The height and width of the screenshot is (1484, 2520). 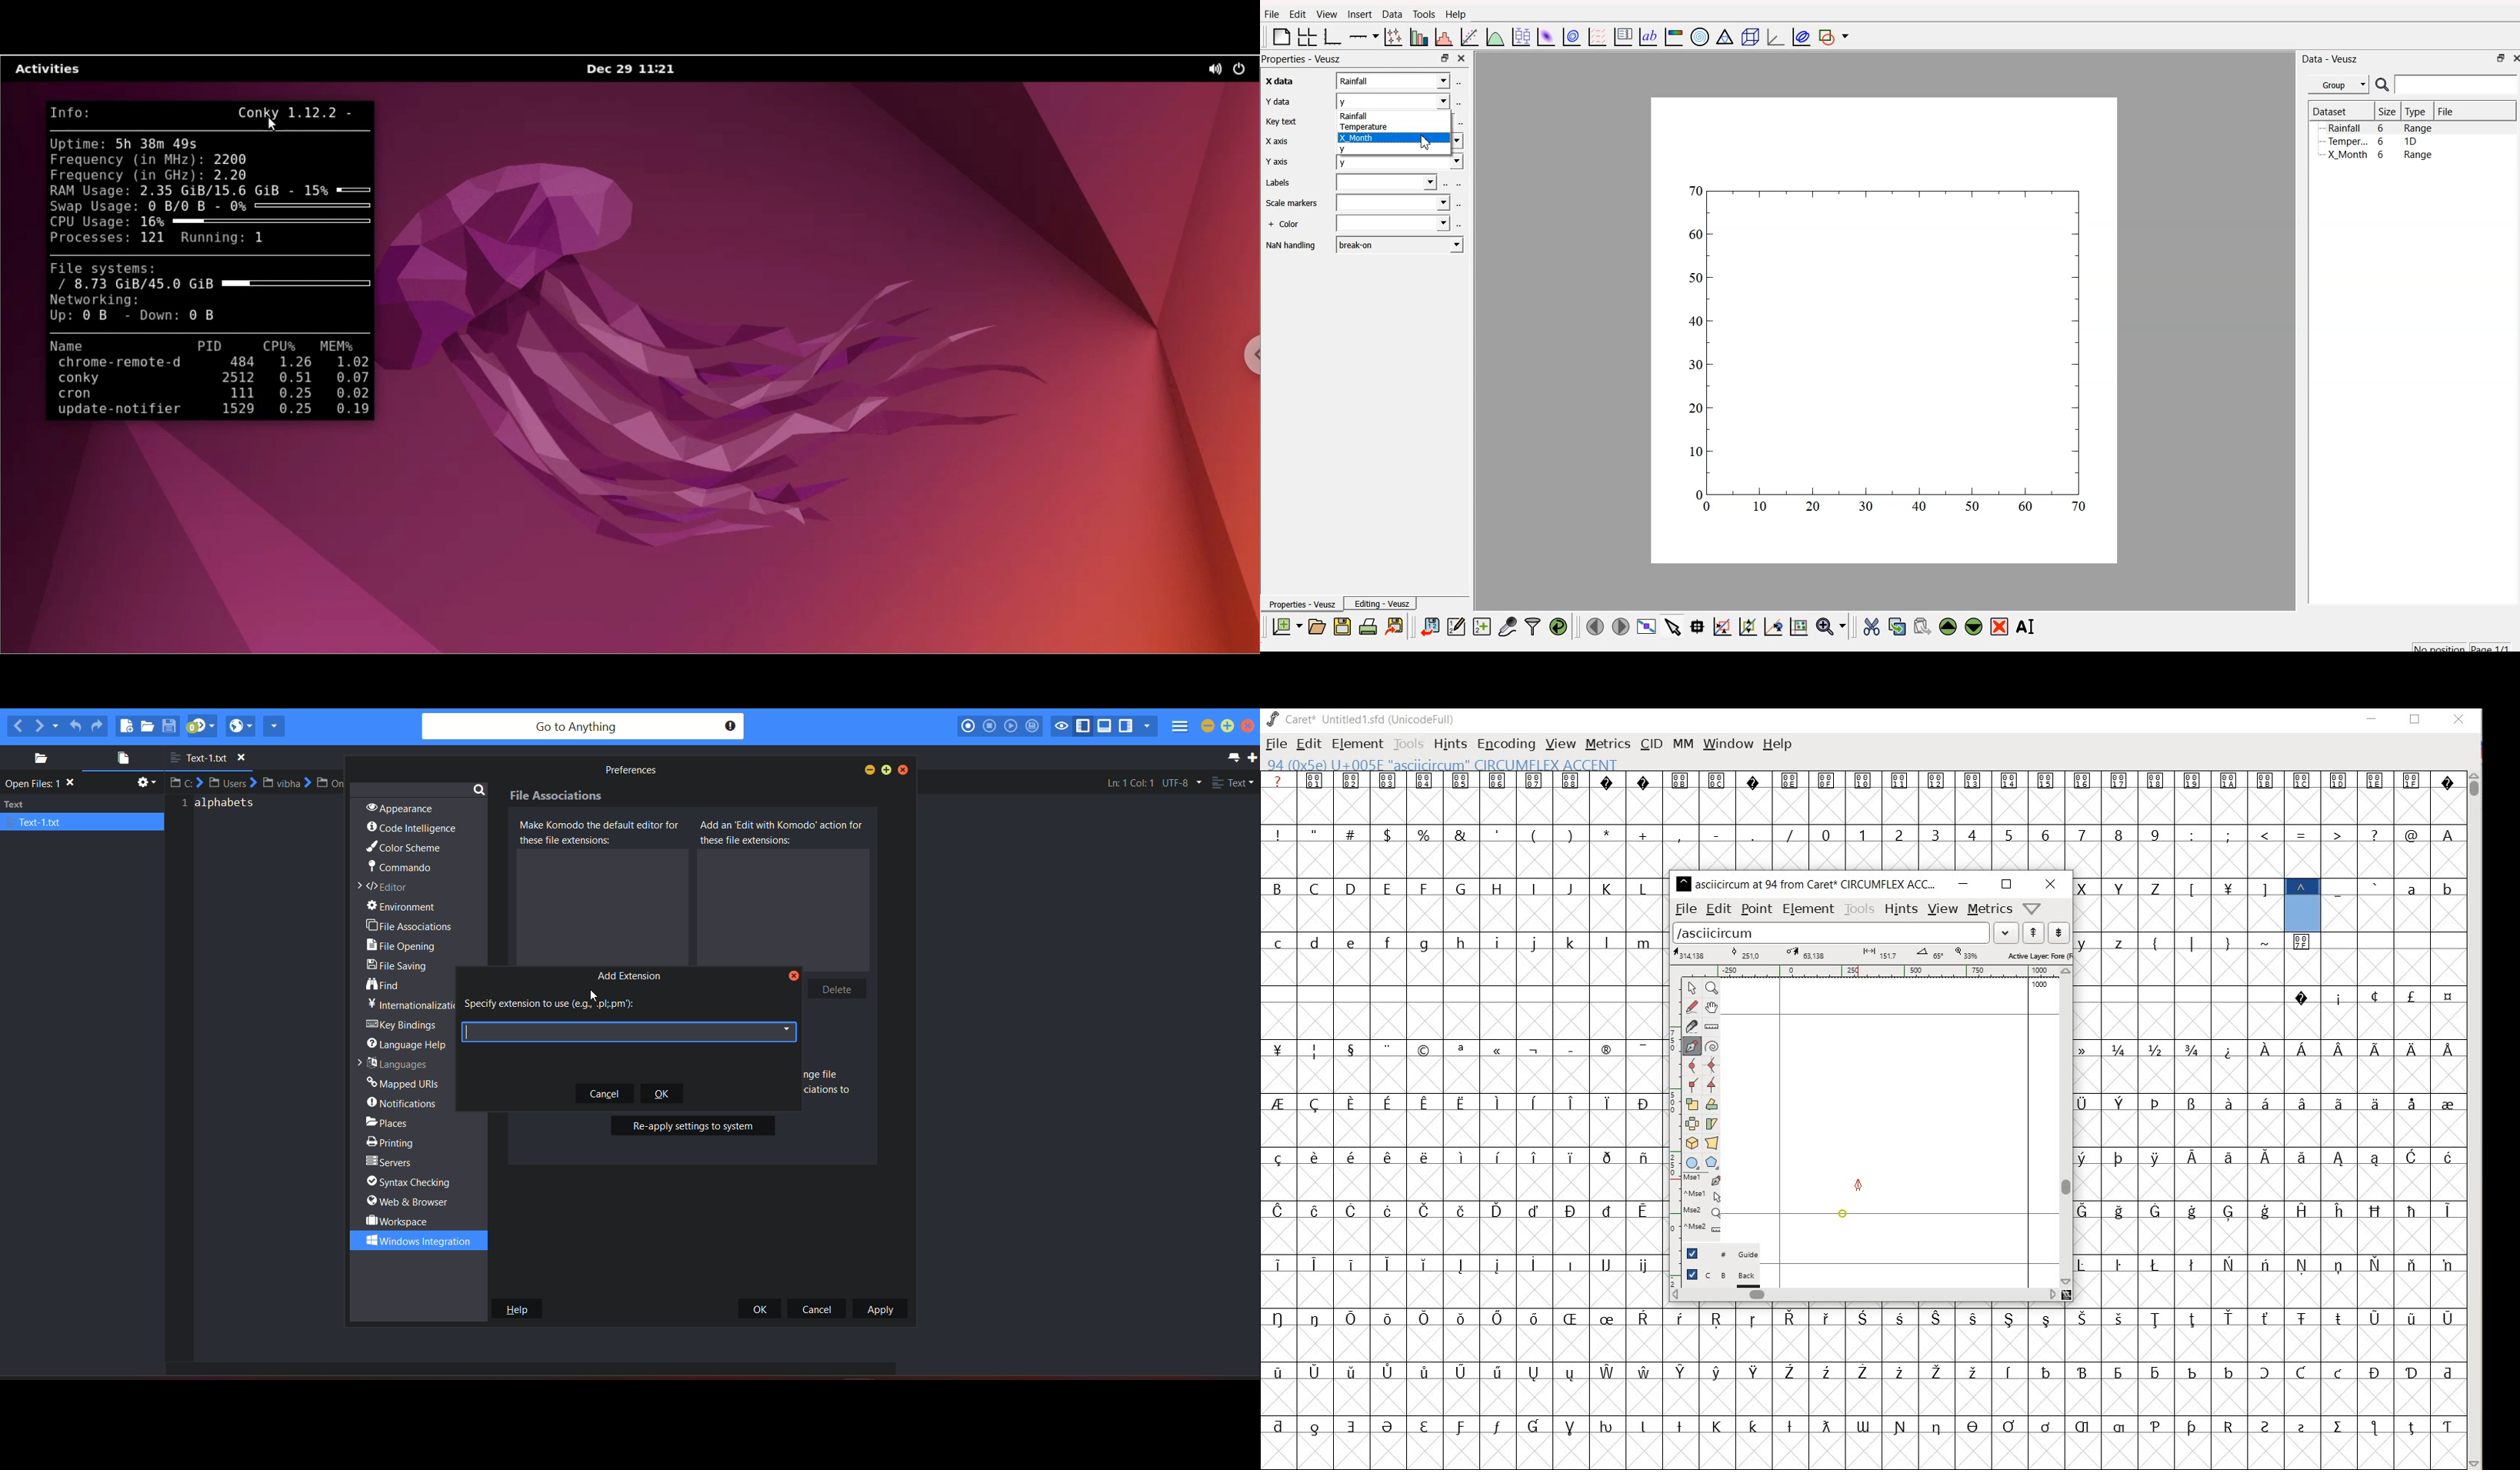 What do you see at coordinates (1771, 36) in the screenshot?
I see `3D graph` at bounding box center [1771, 36].